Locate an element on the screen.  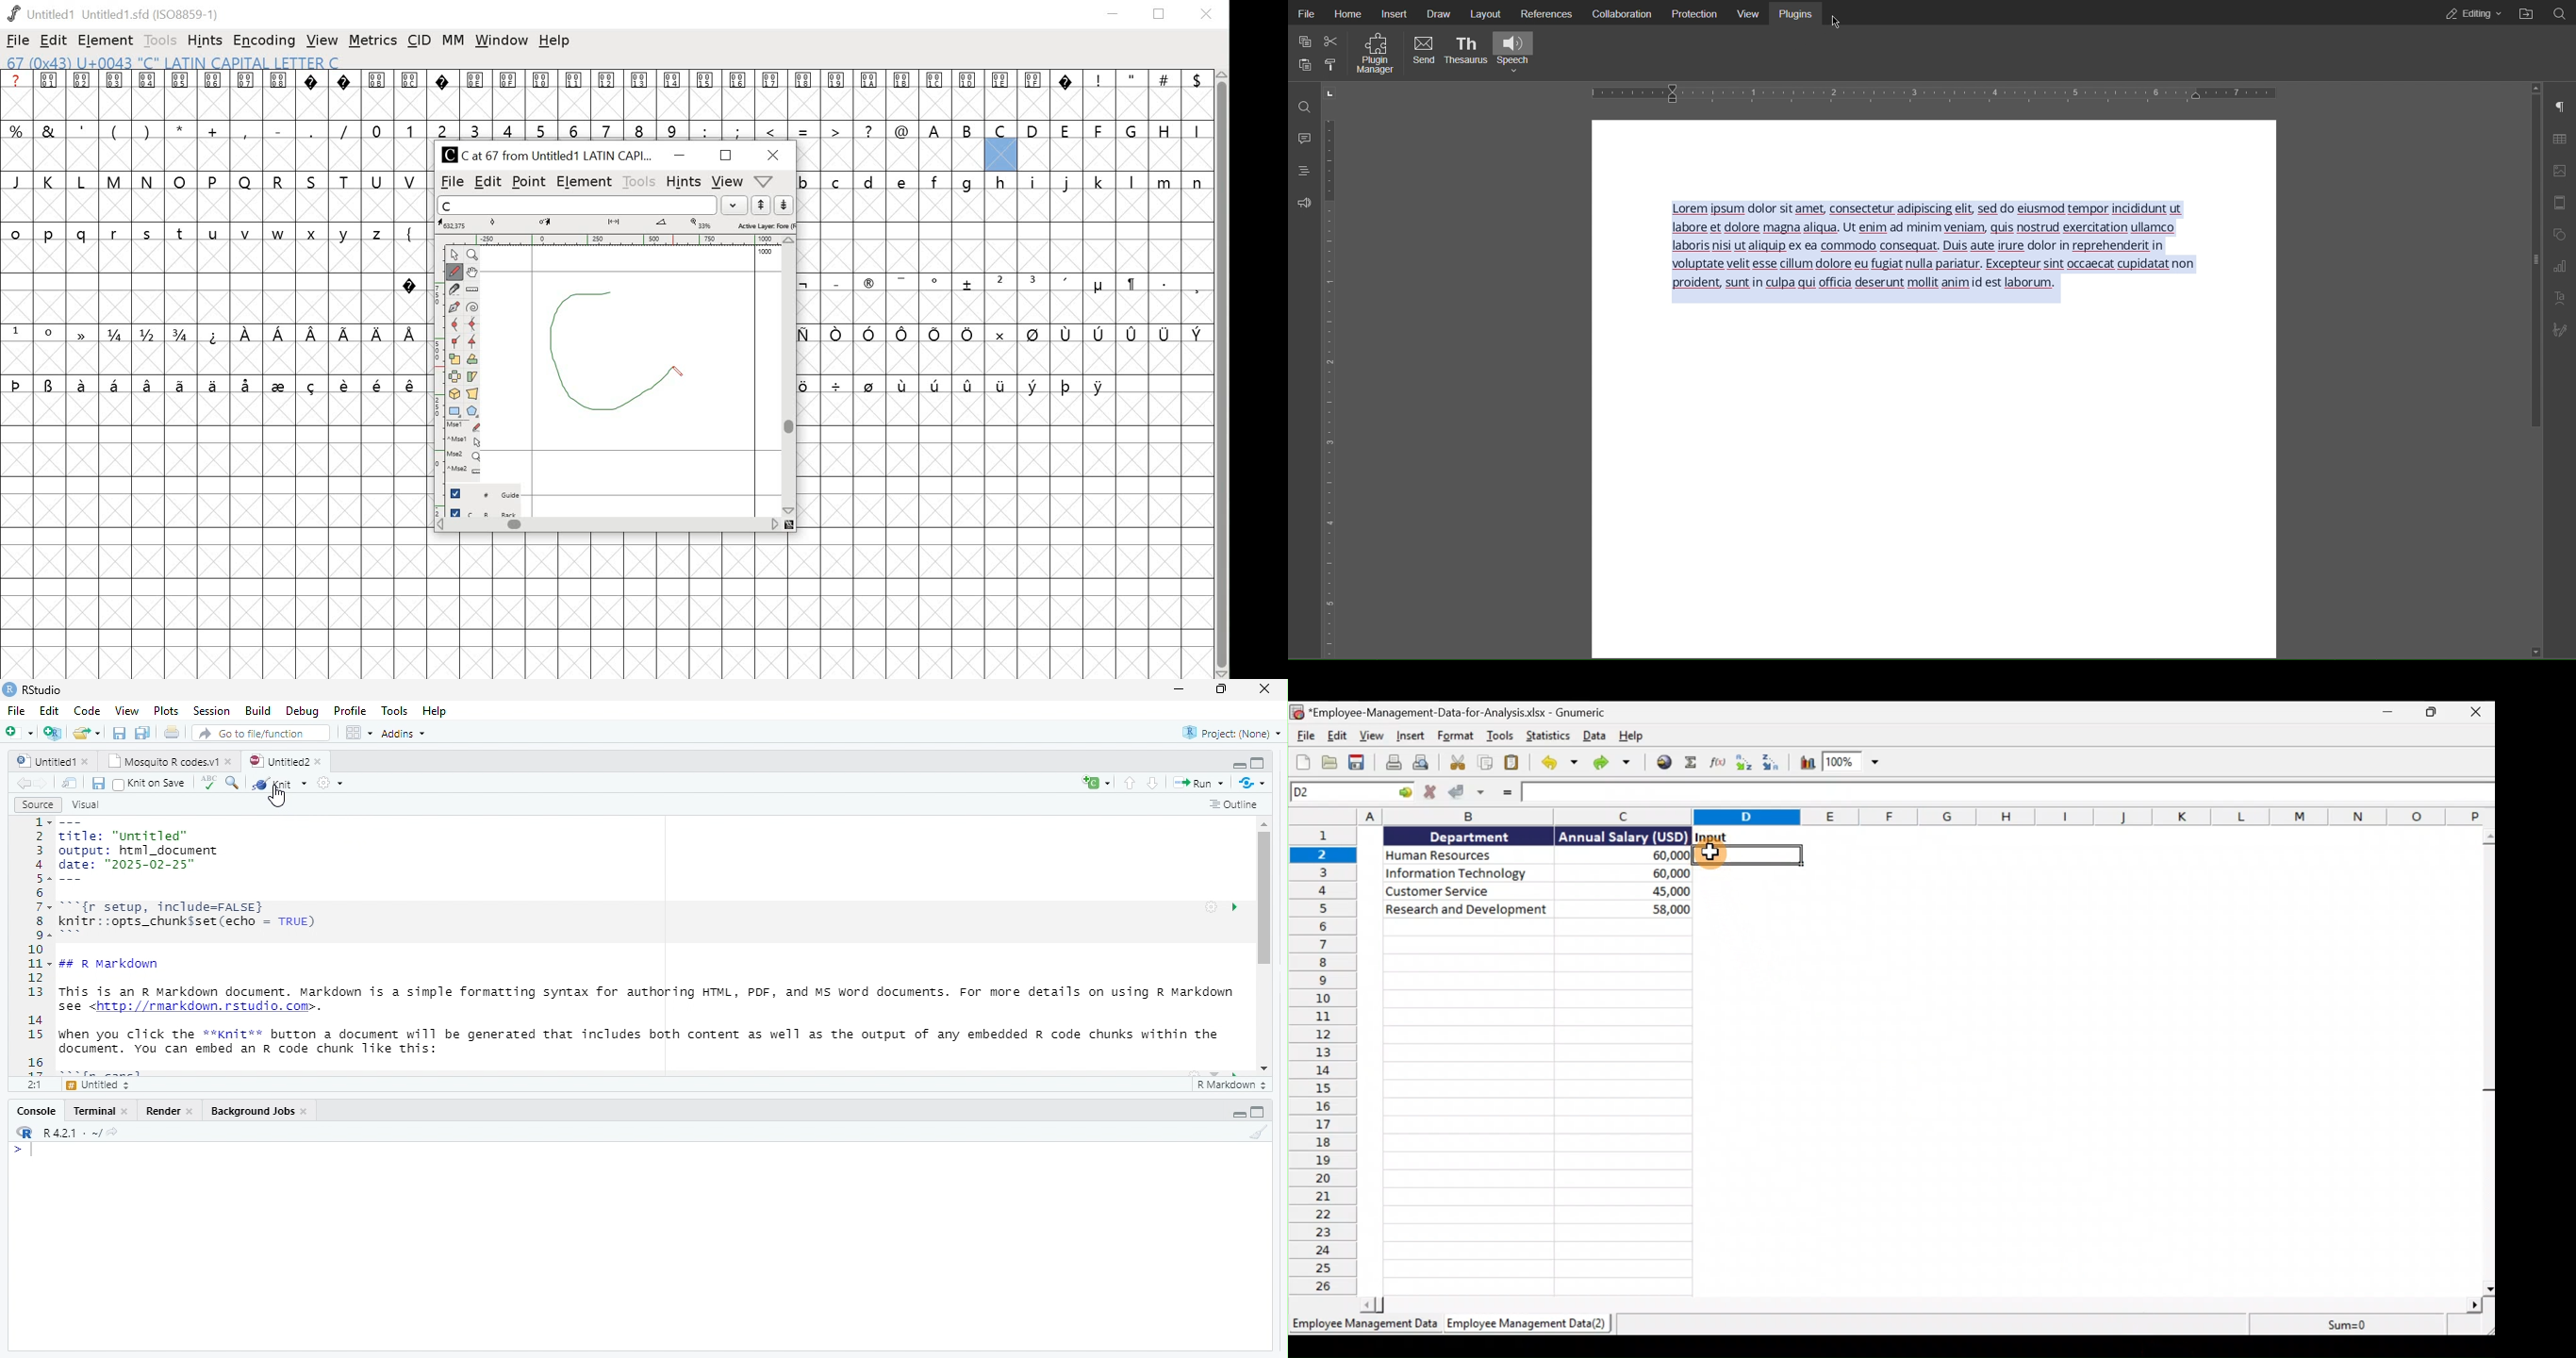
Forward  is located at coordinates (43, 784).